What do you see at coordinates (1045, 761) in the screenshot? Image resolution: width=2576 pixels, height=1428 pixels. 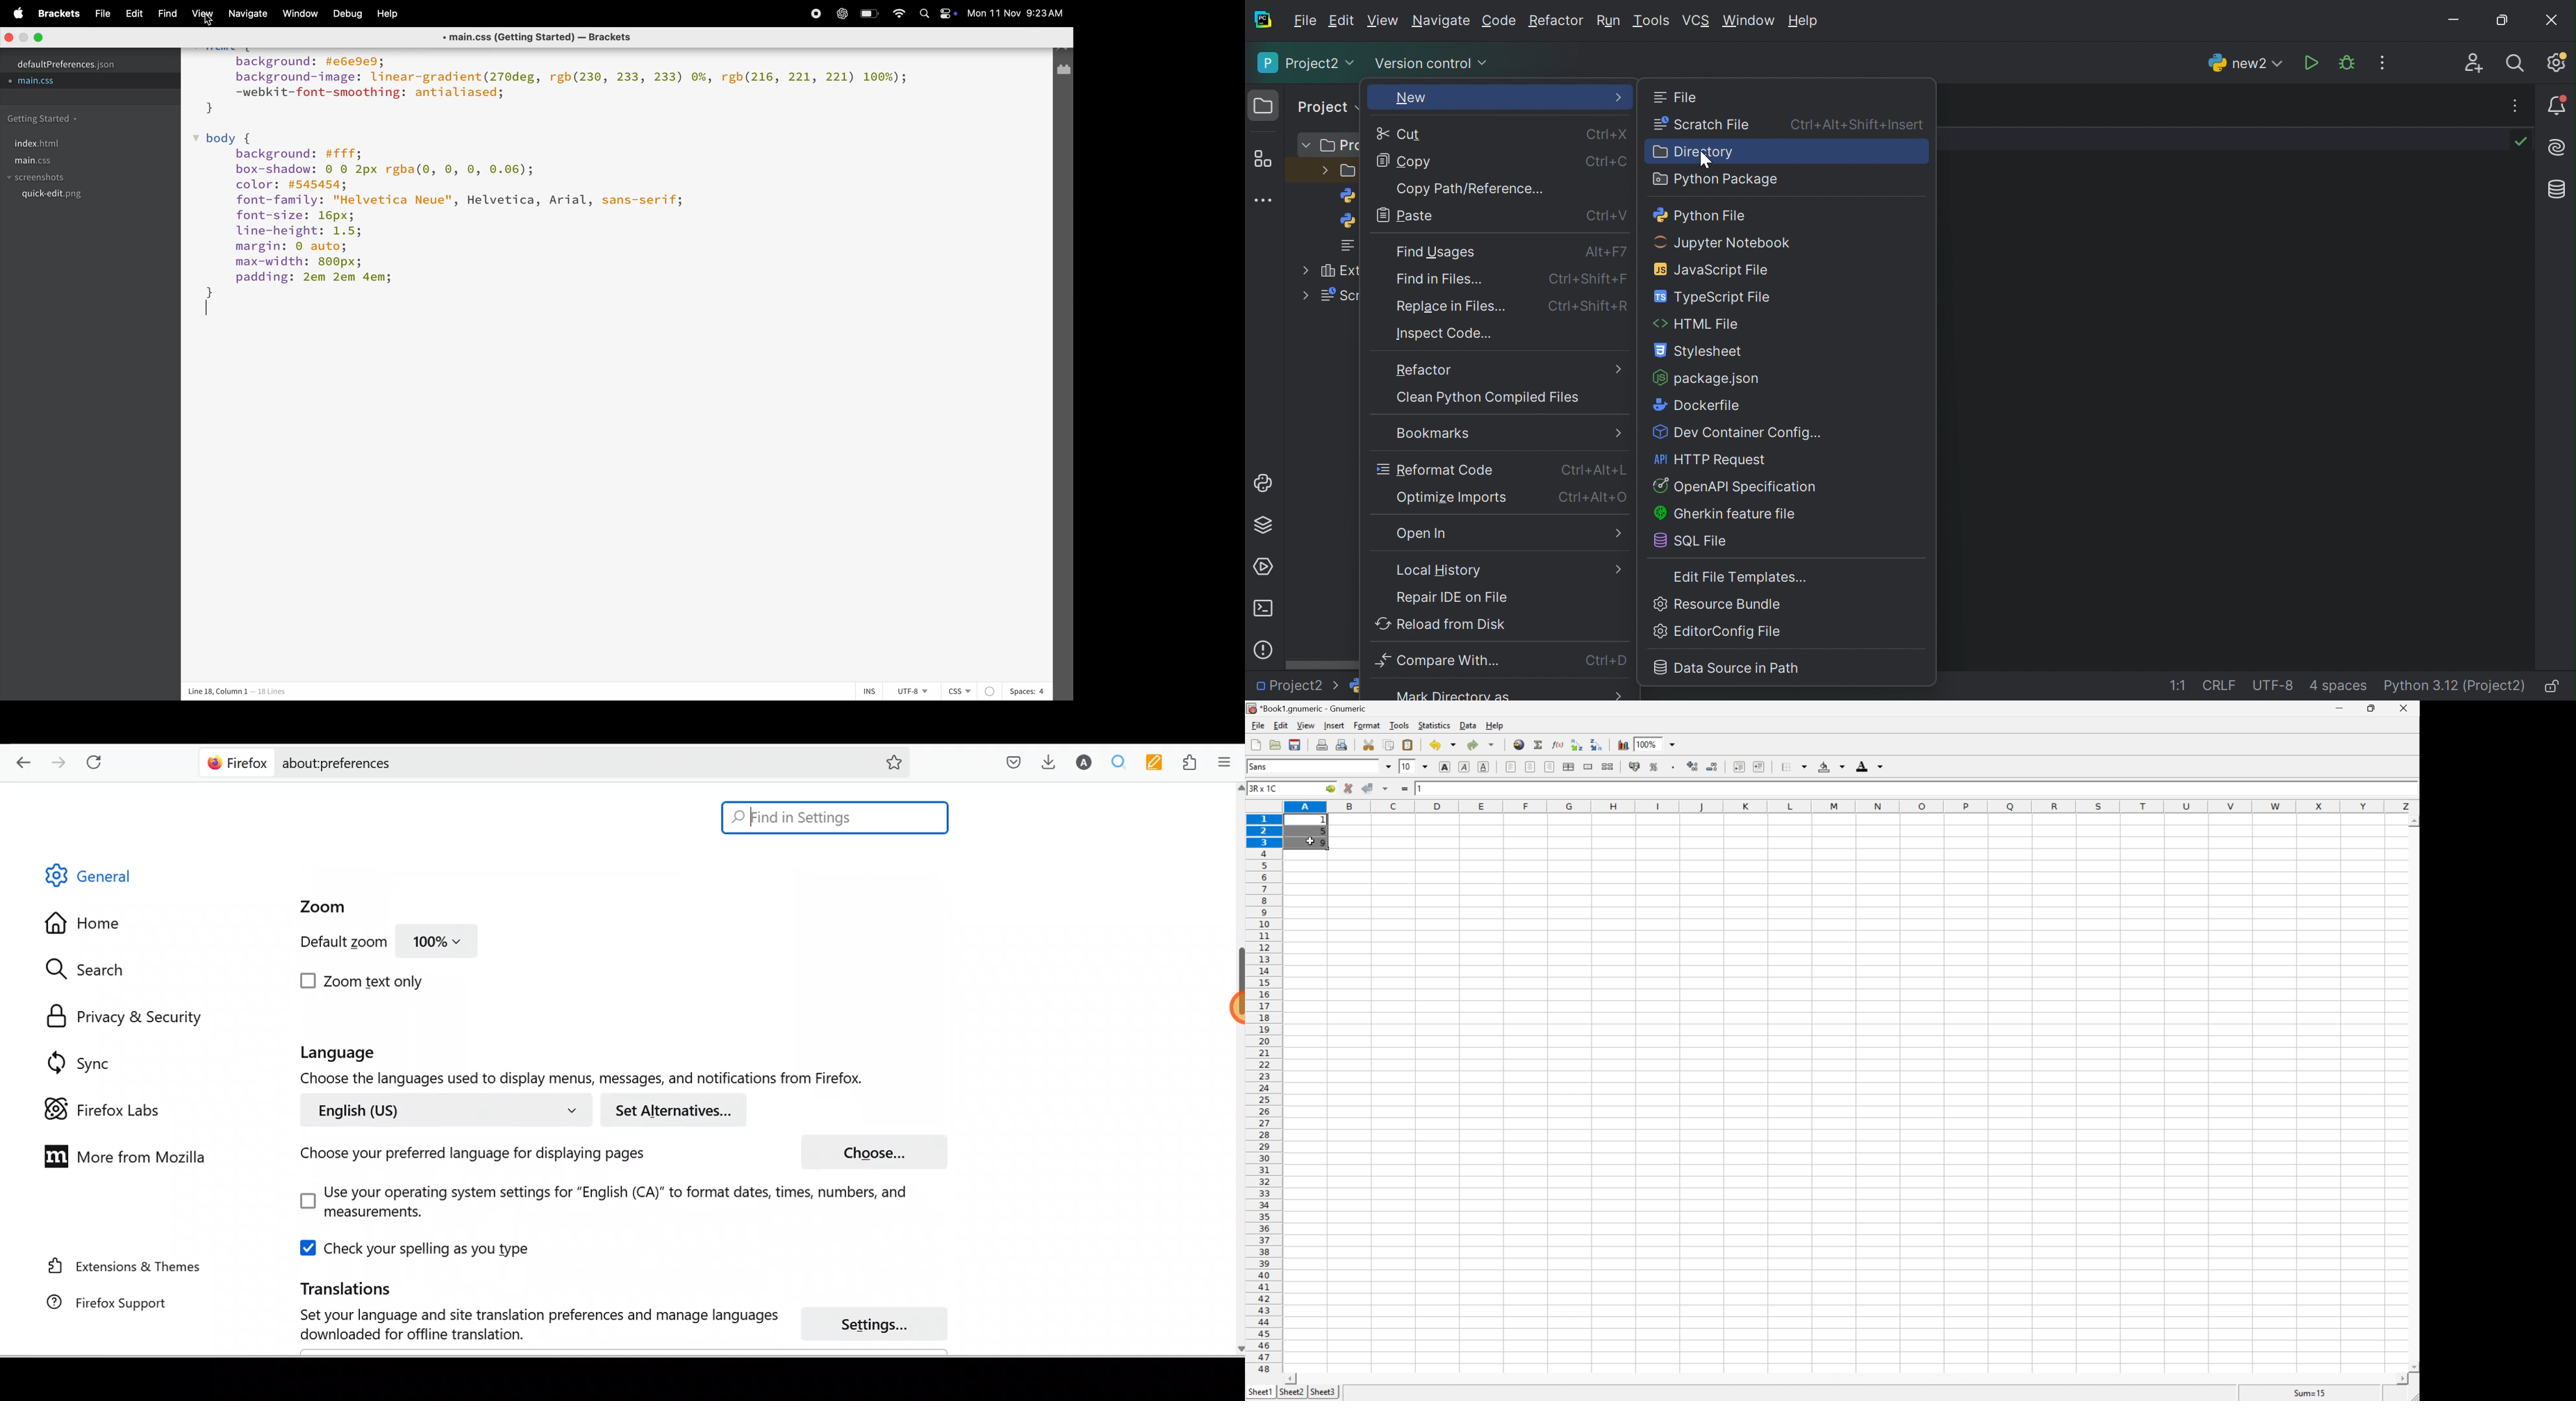 I see `Downloads` at bounding box center [1045, 761].